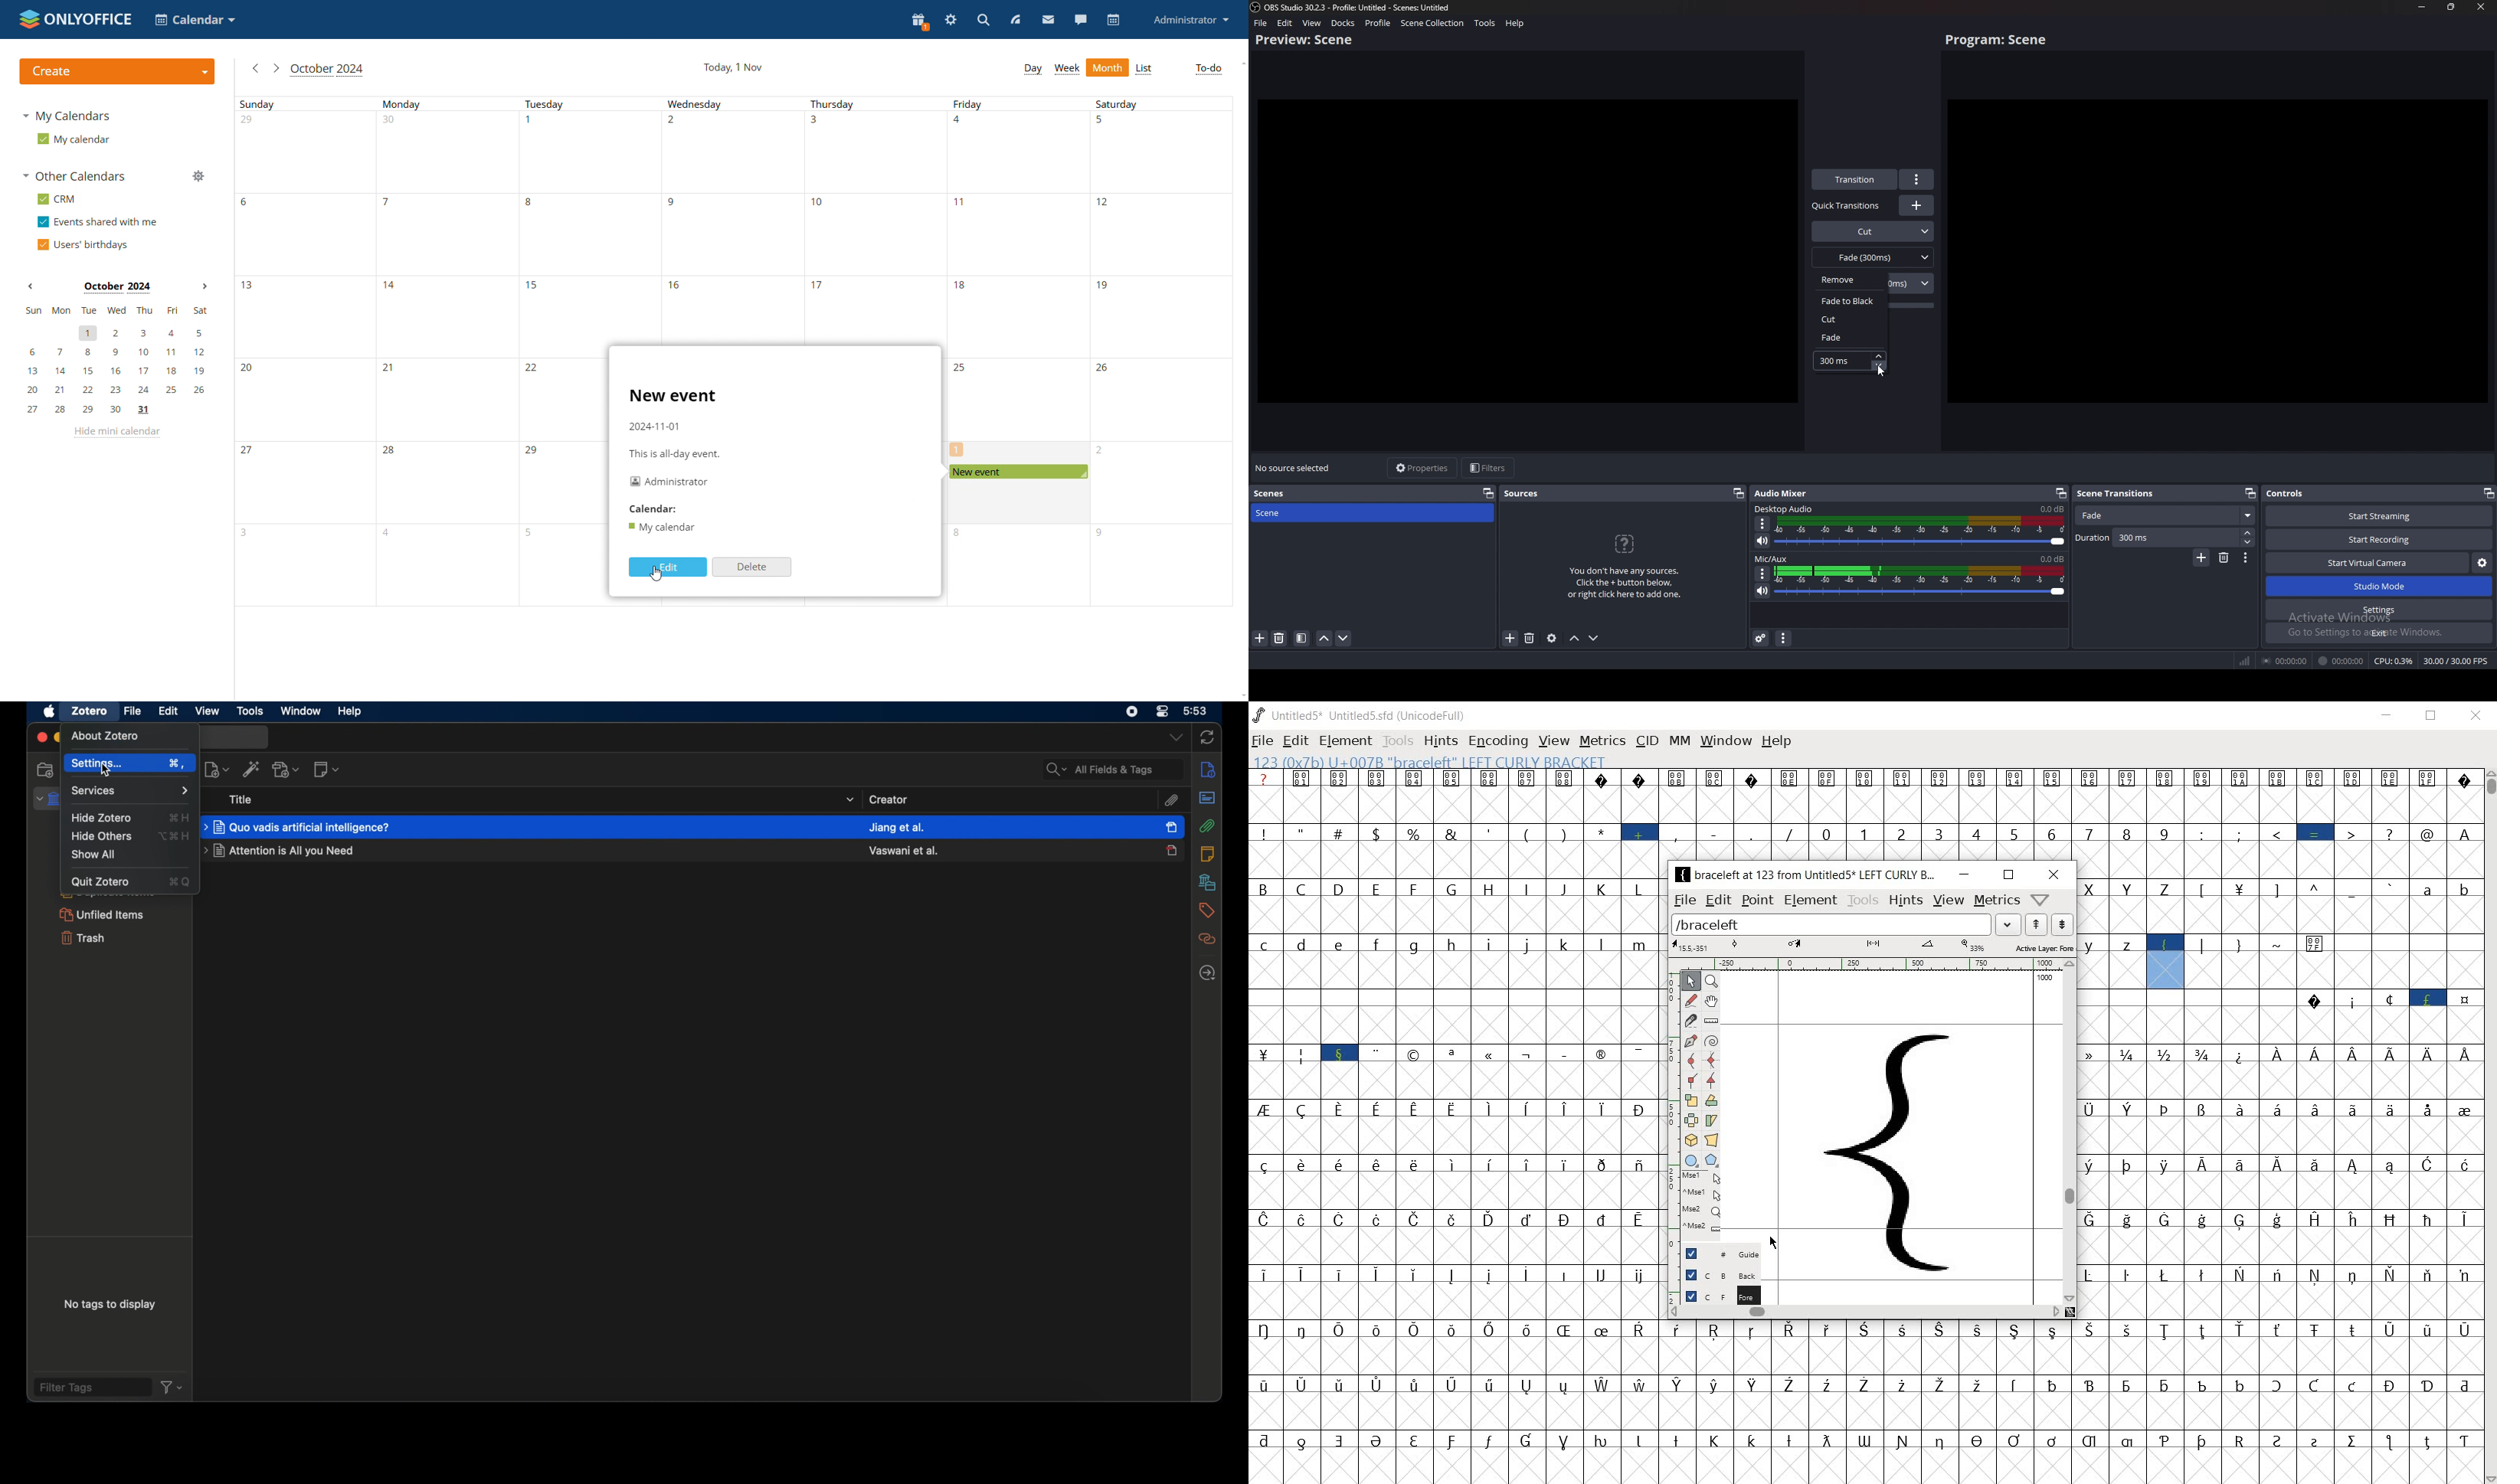 Image resolution: width=2520 pixels, height=1484 pixels. What do you see at coordinates (1856, 179) in the screenshot?
I see `transition` at bounding box center [1856, 179].